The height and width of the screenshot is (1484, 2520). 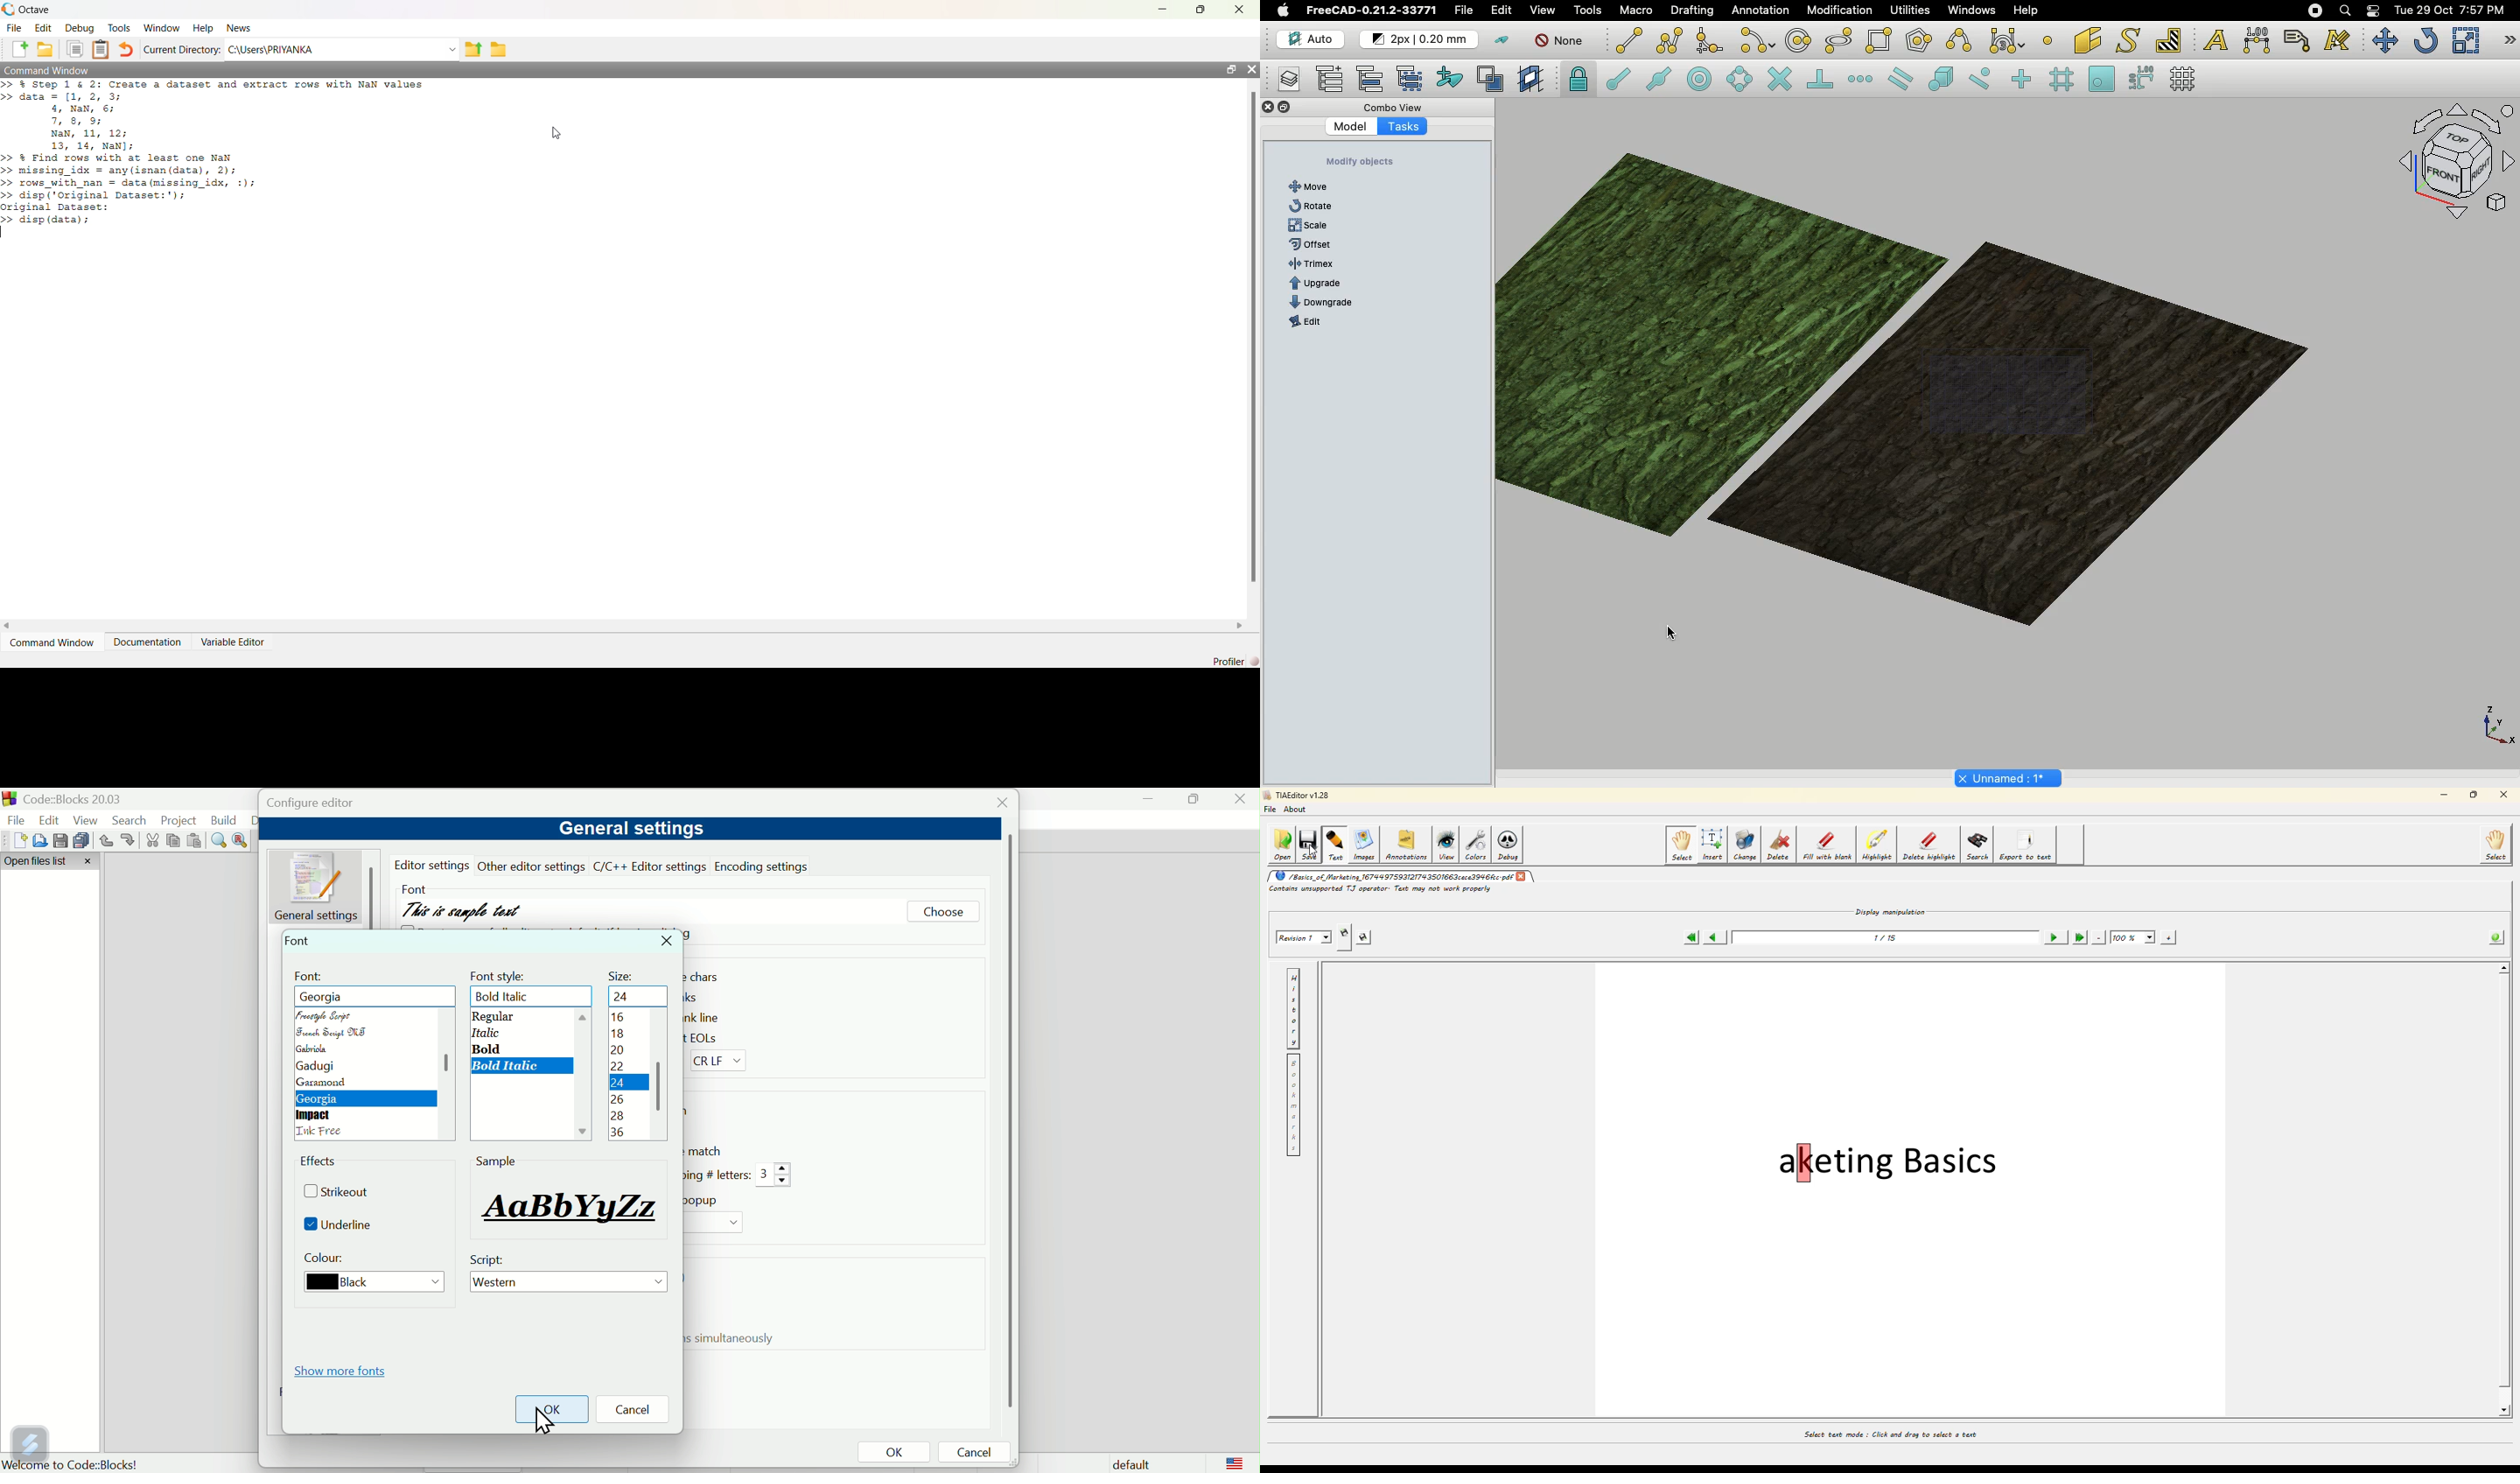 I want to click on Georgia, so click(x=321, y=1100).